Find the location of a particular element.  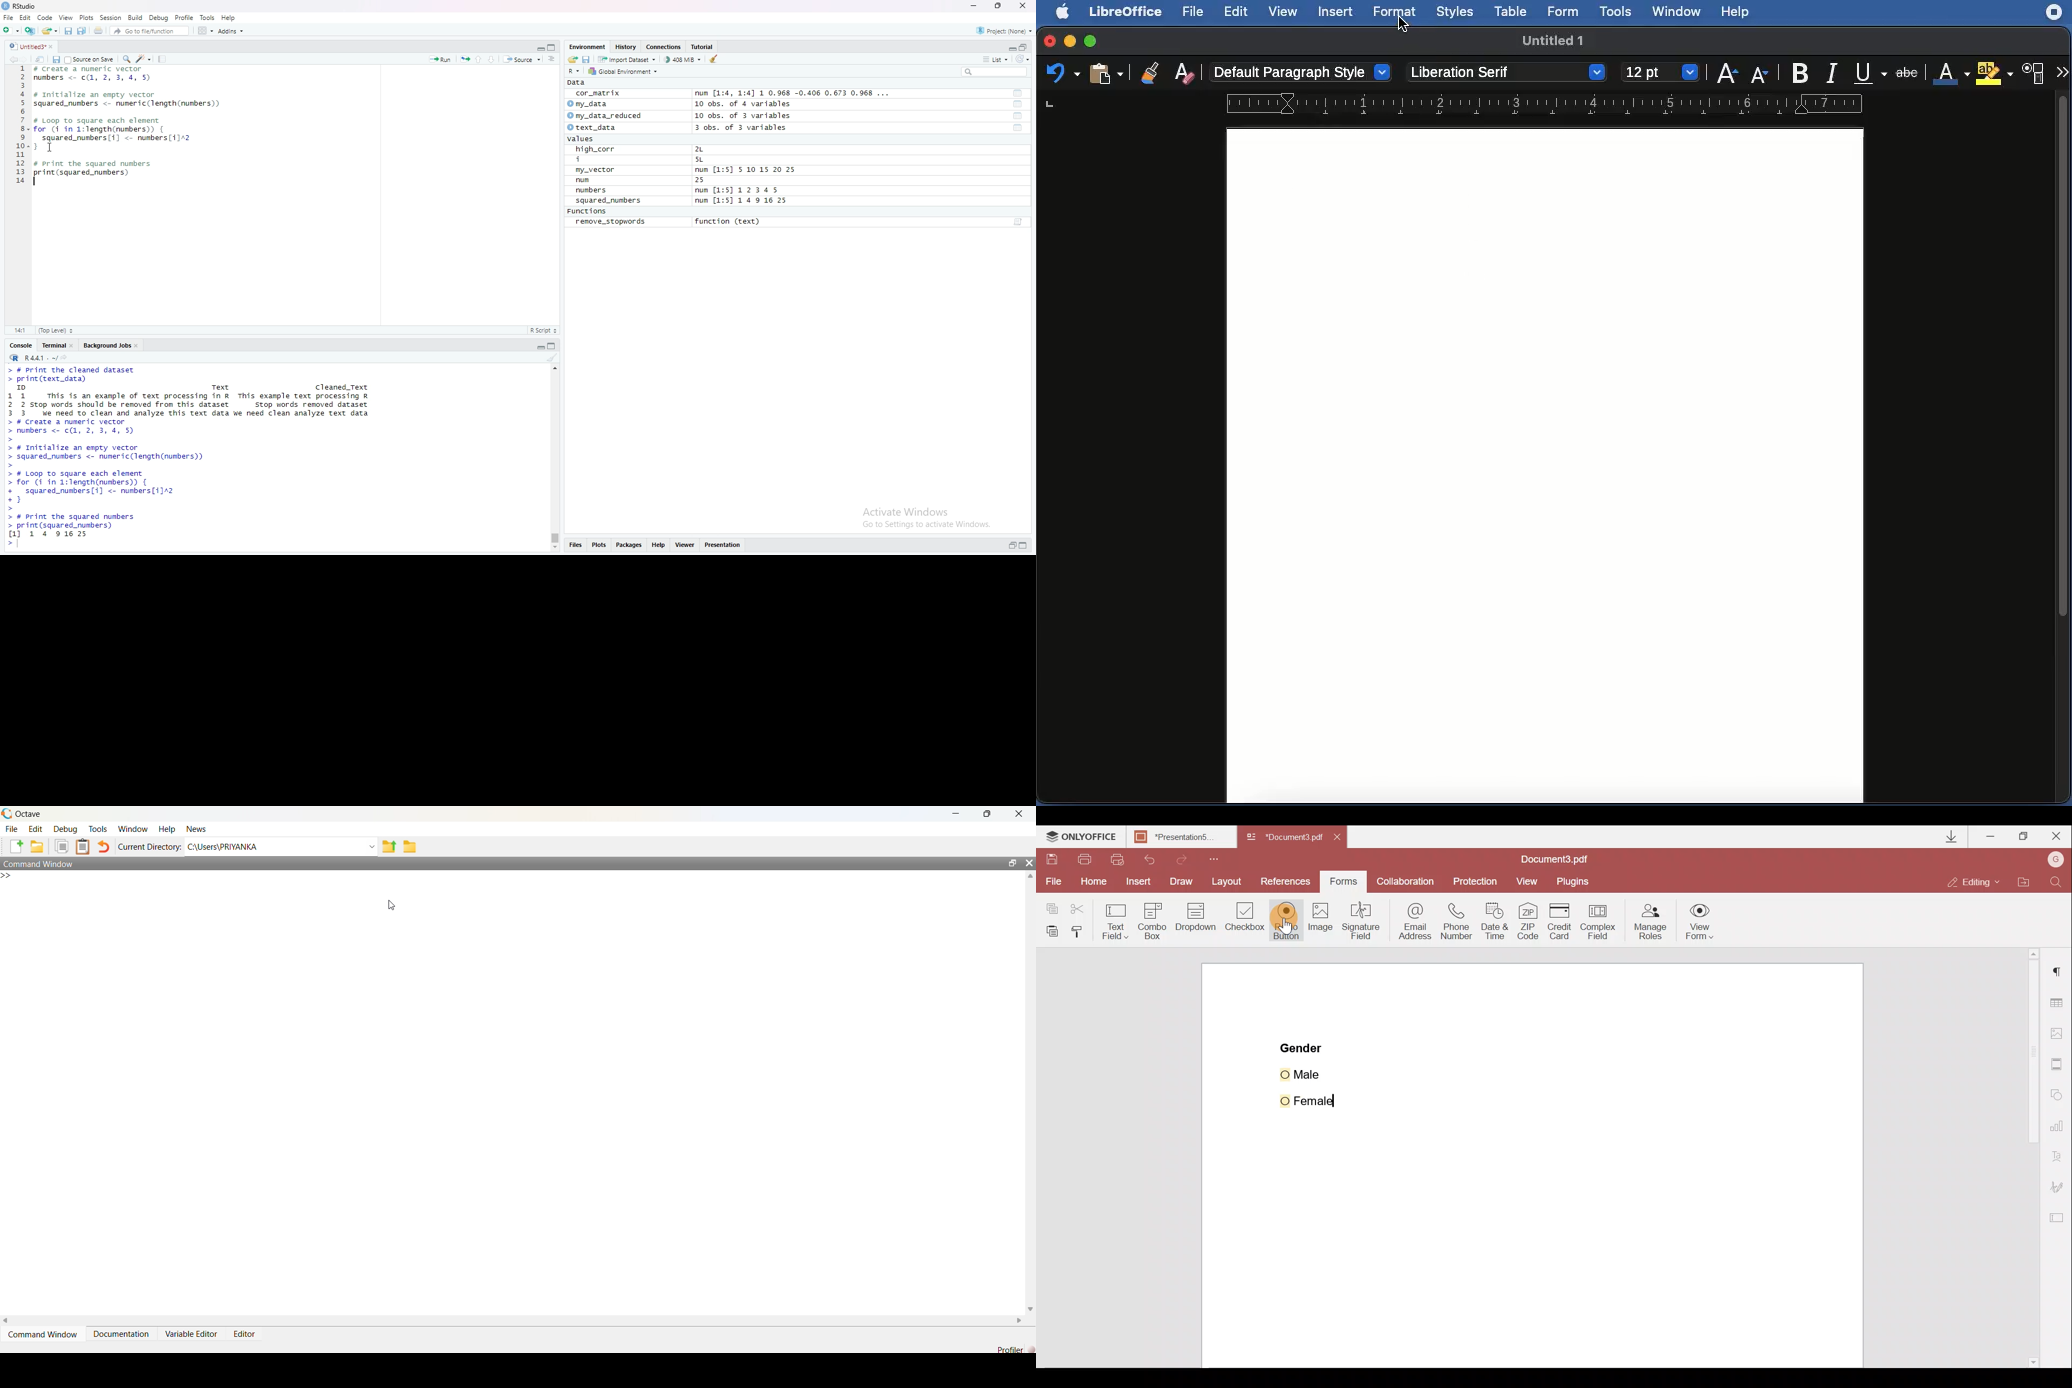

Size up is located at coordinates (1727, 75).